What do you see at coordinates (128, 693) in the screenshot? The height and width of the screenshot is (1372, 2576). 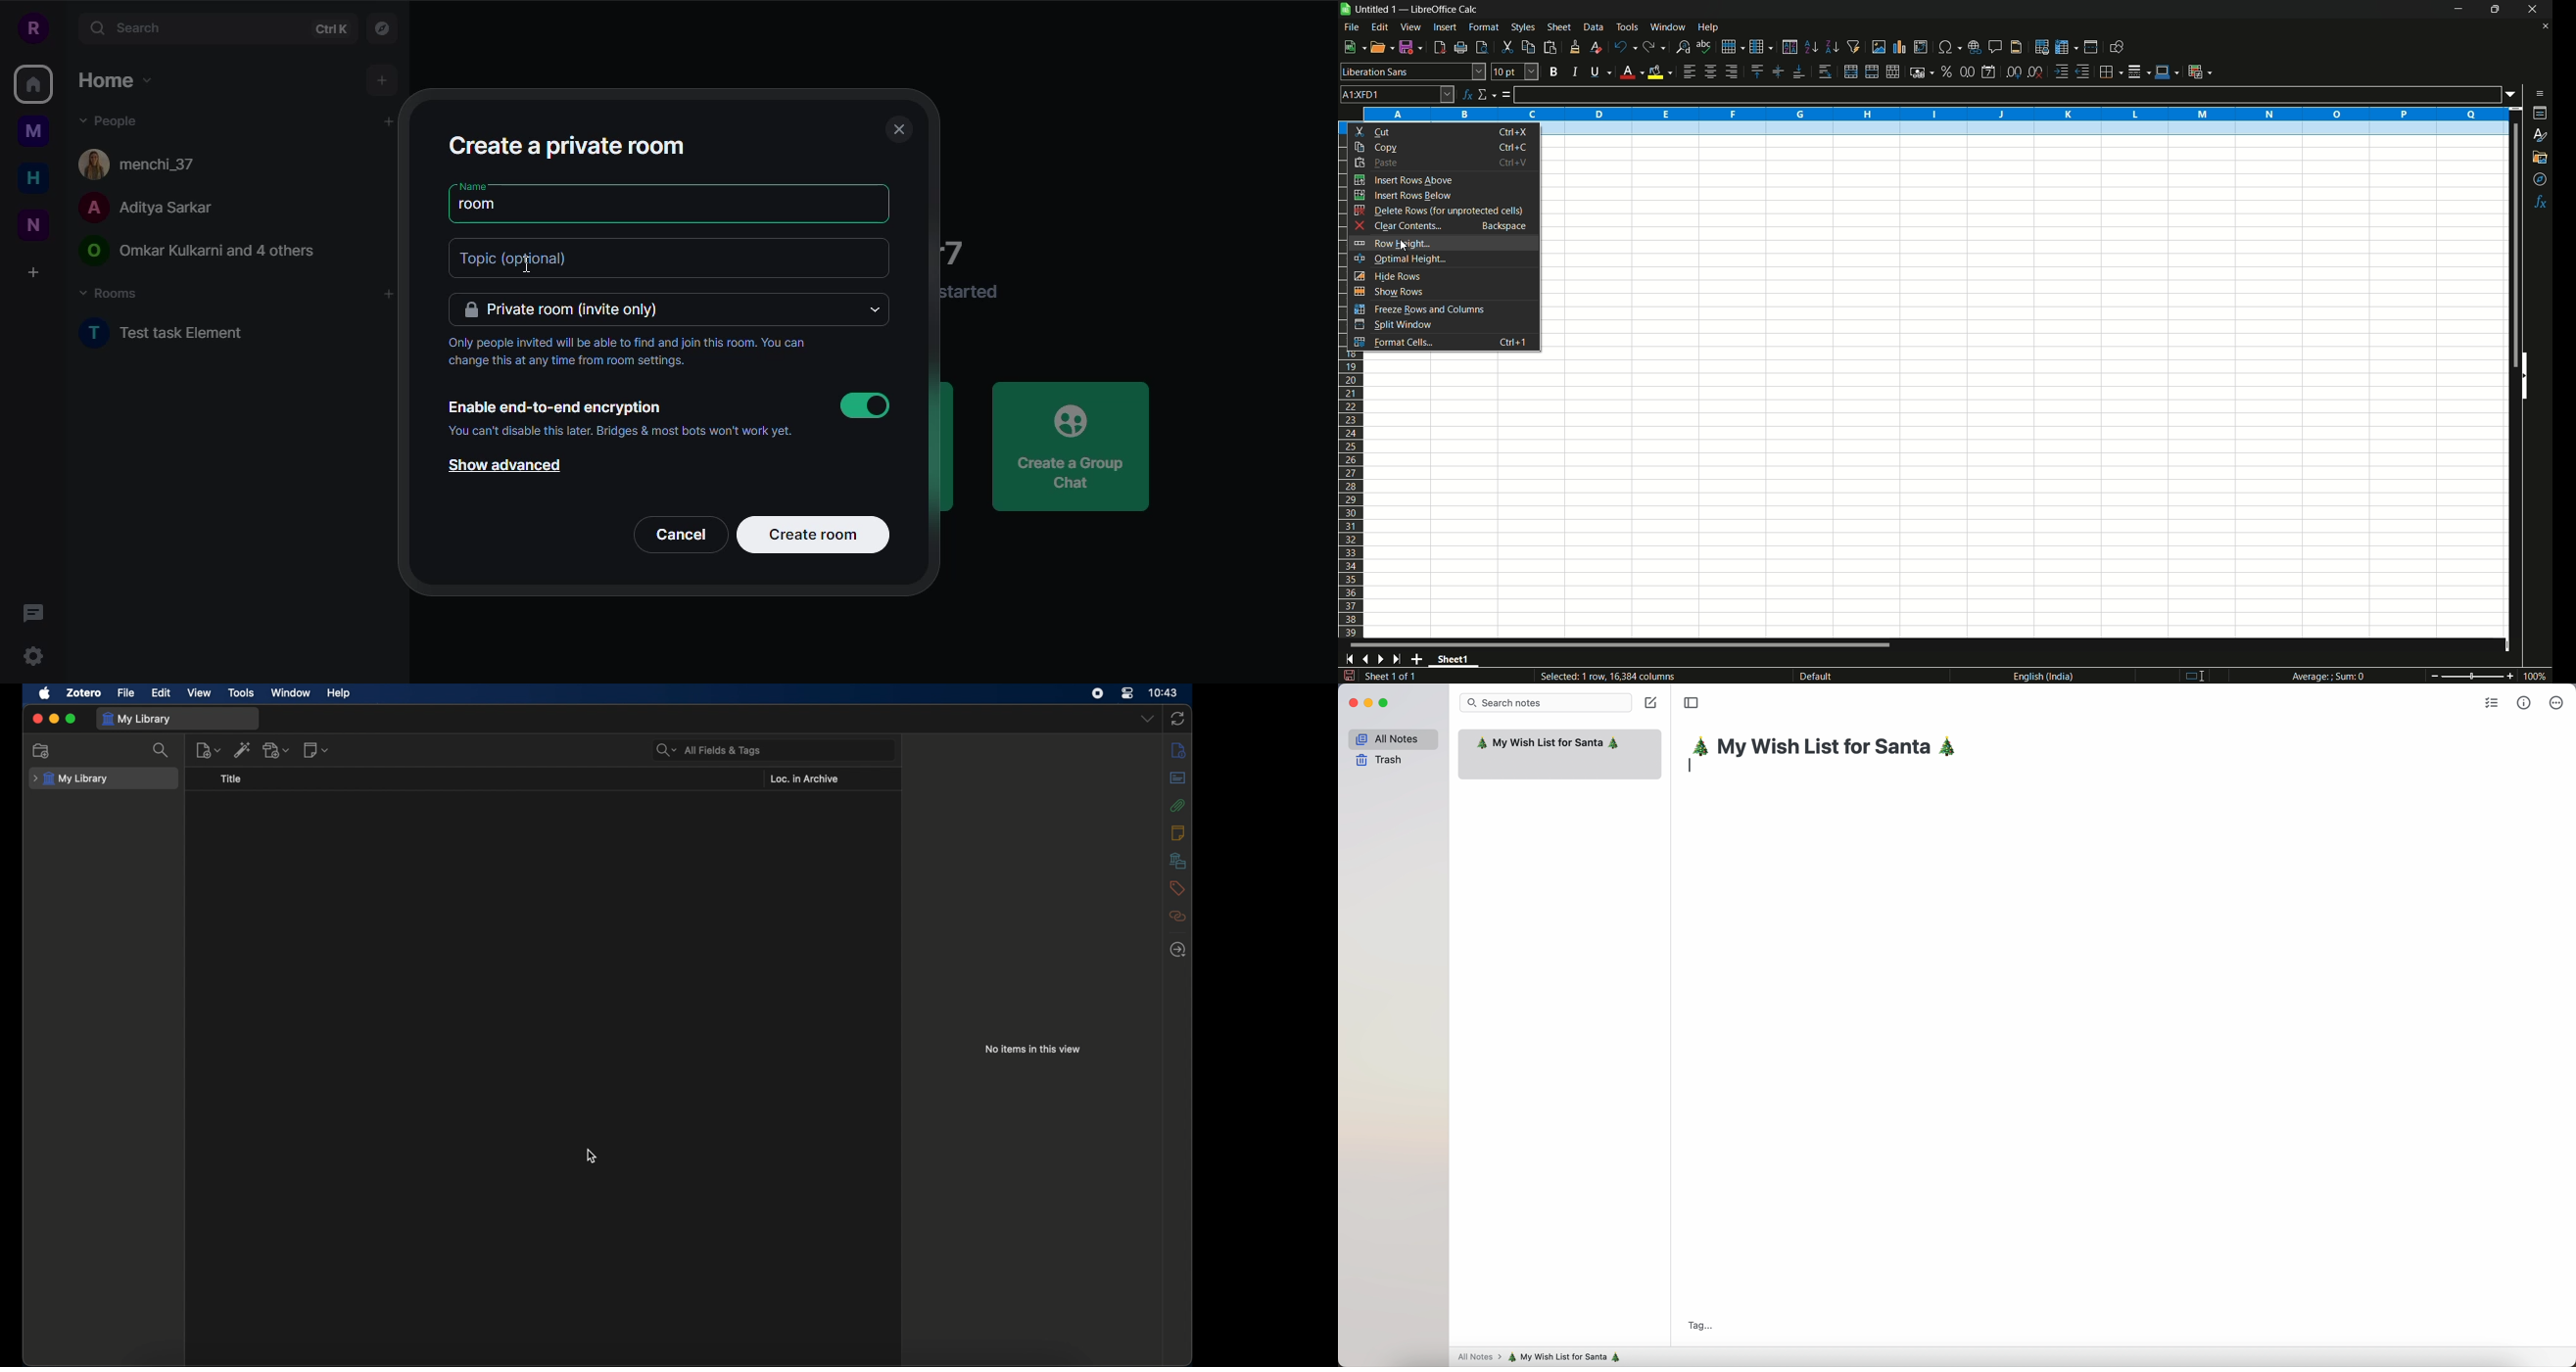 I see `file` at bounding box center [128, 693].